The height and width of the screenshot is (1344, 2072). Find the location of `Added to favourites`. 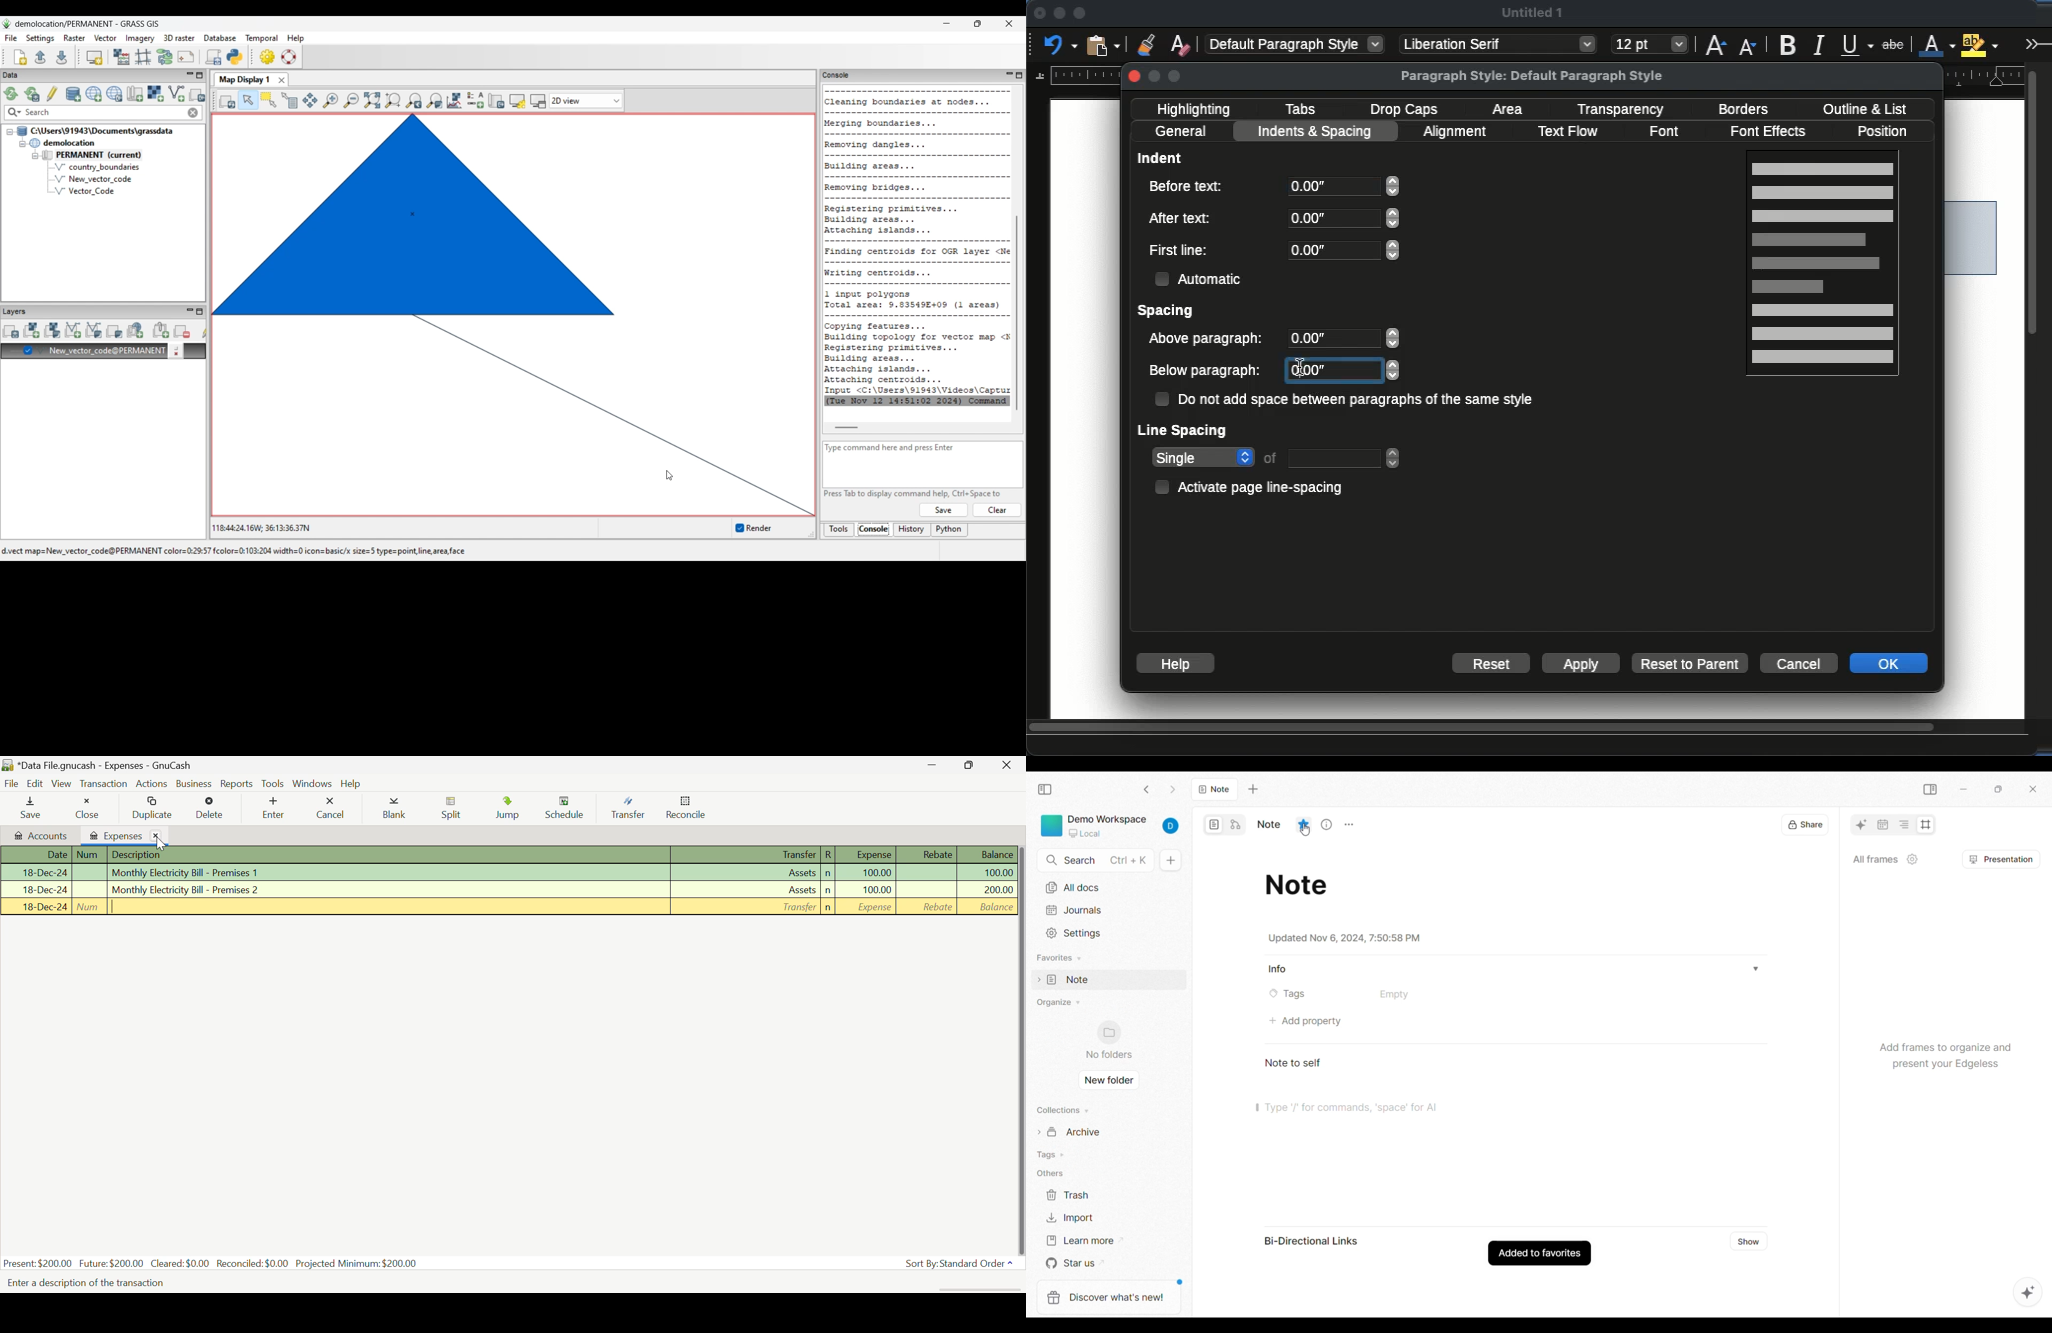

Added to favourites is located at coordinates (1540, 1254).